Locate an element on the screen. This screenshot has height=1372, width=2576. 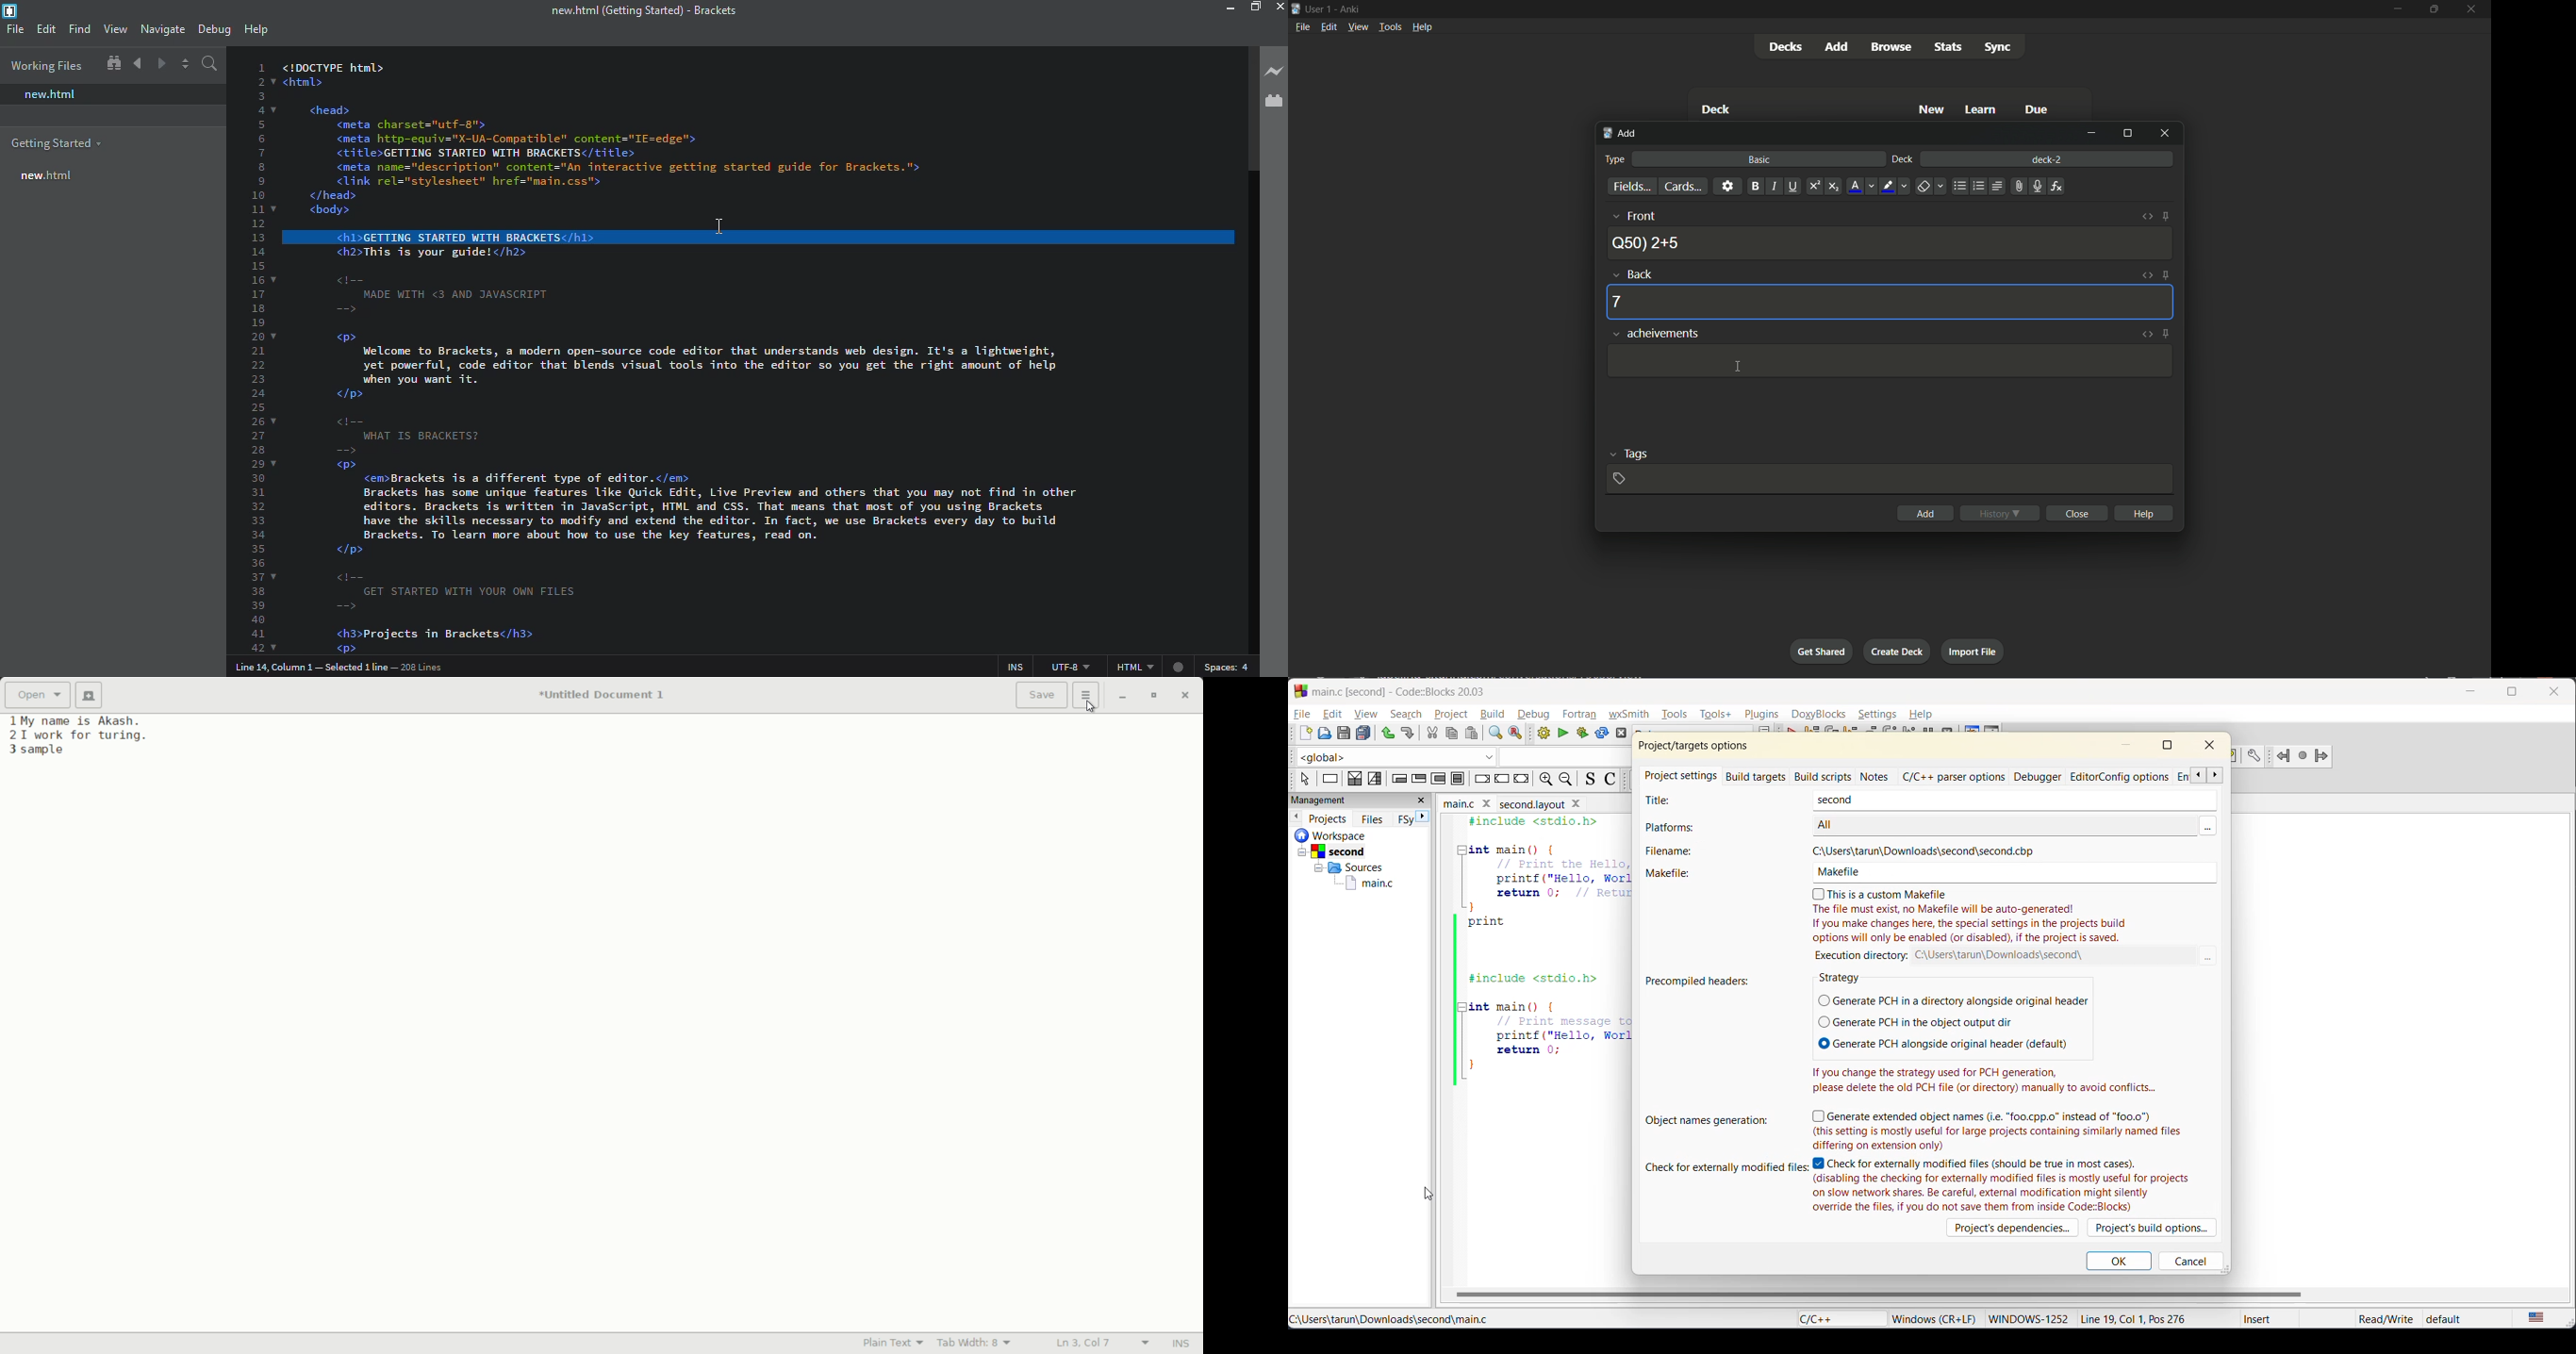
decision is located at coordinates (1357, 781).